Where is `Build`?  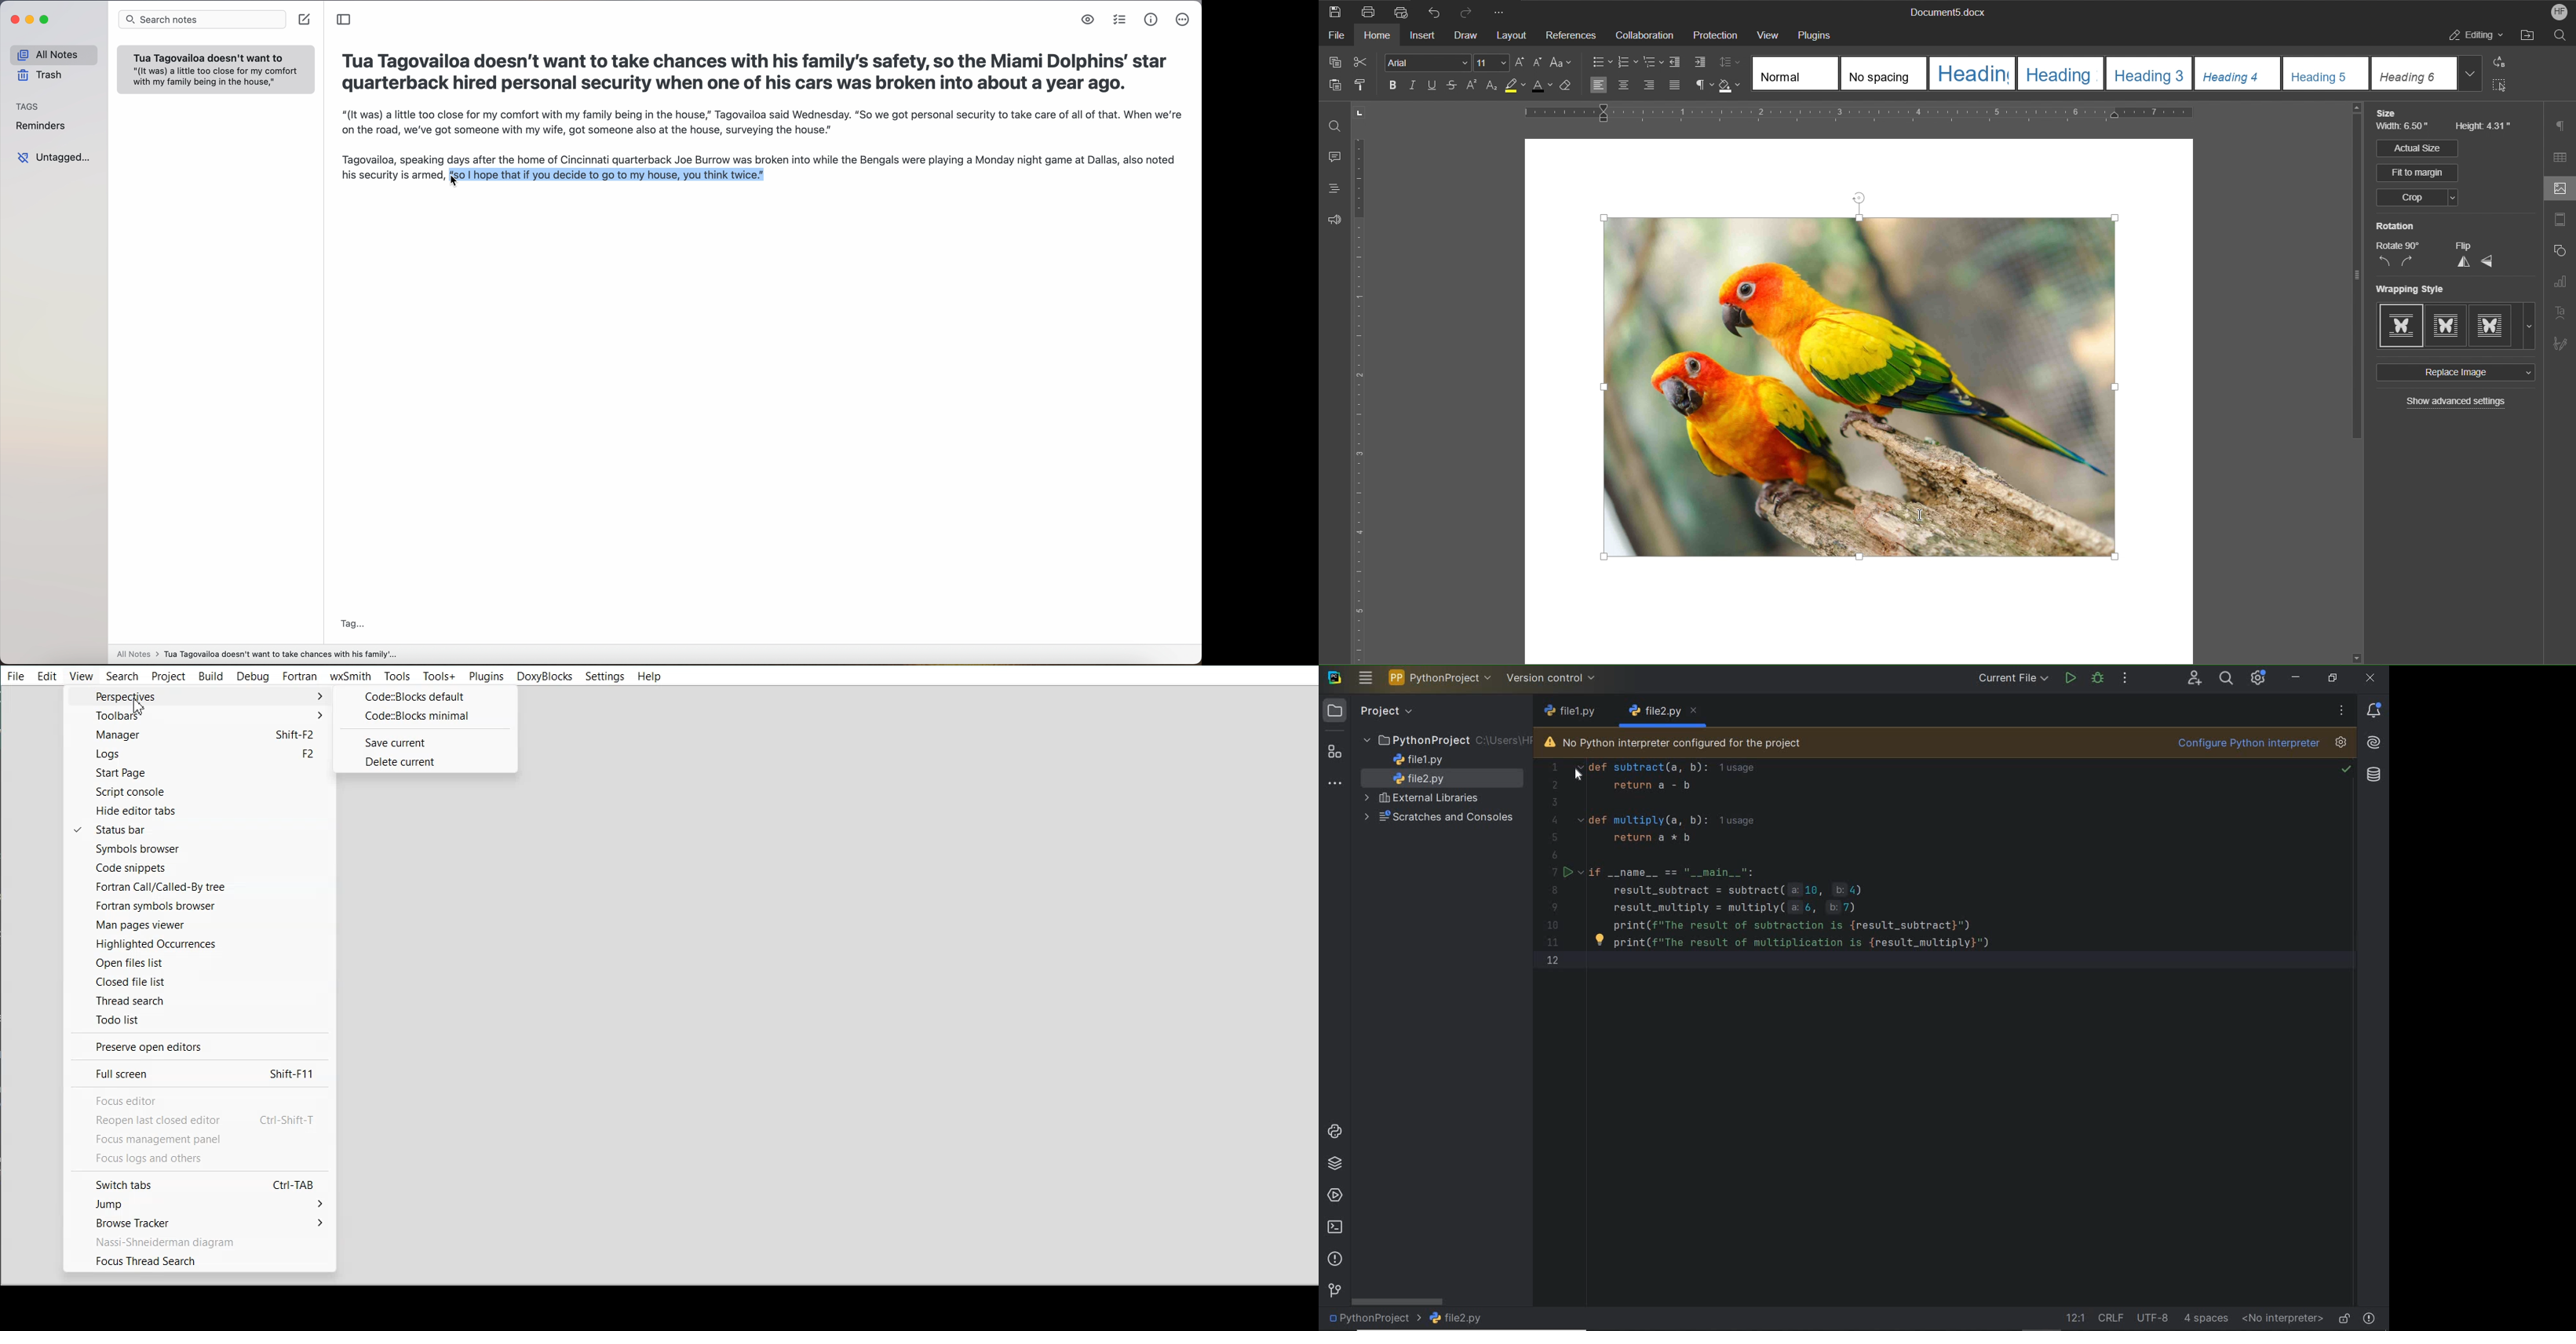
Build is located at coordinates (210, 676).